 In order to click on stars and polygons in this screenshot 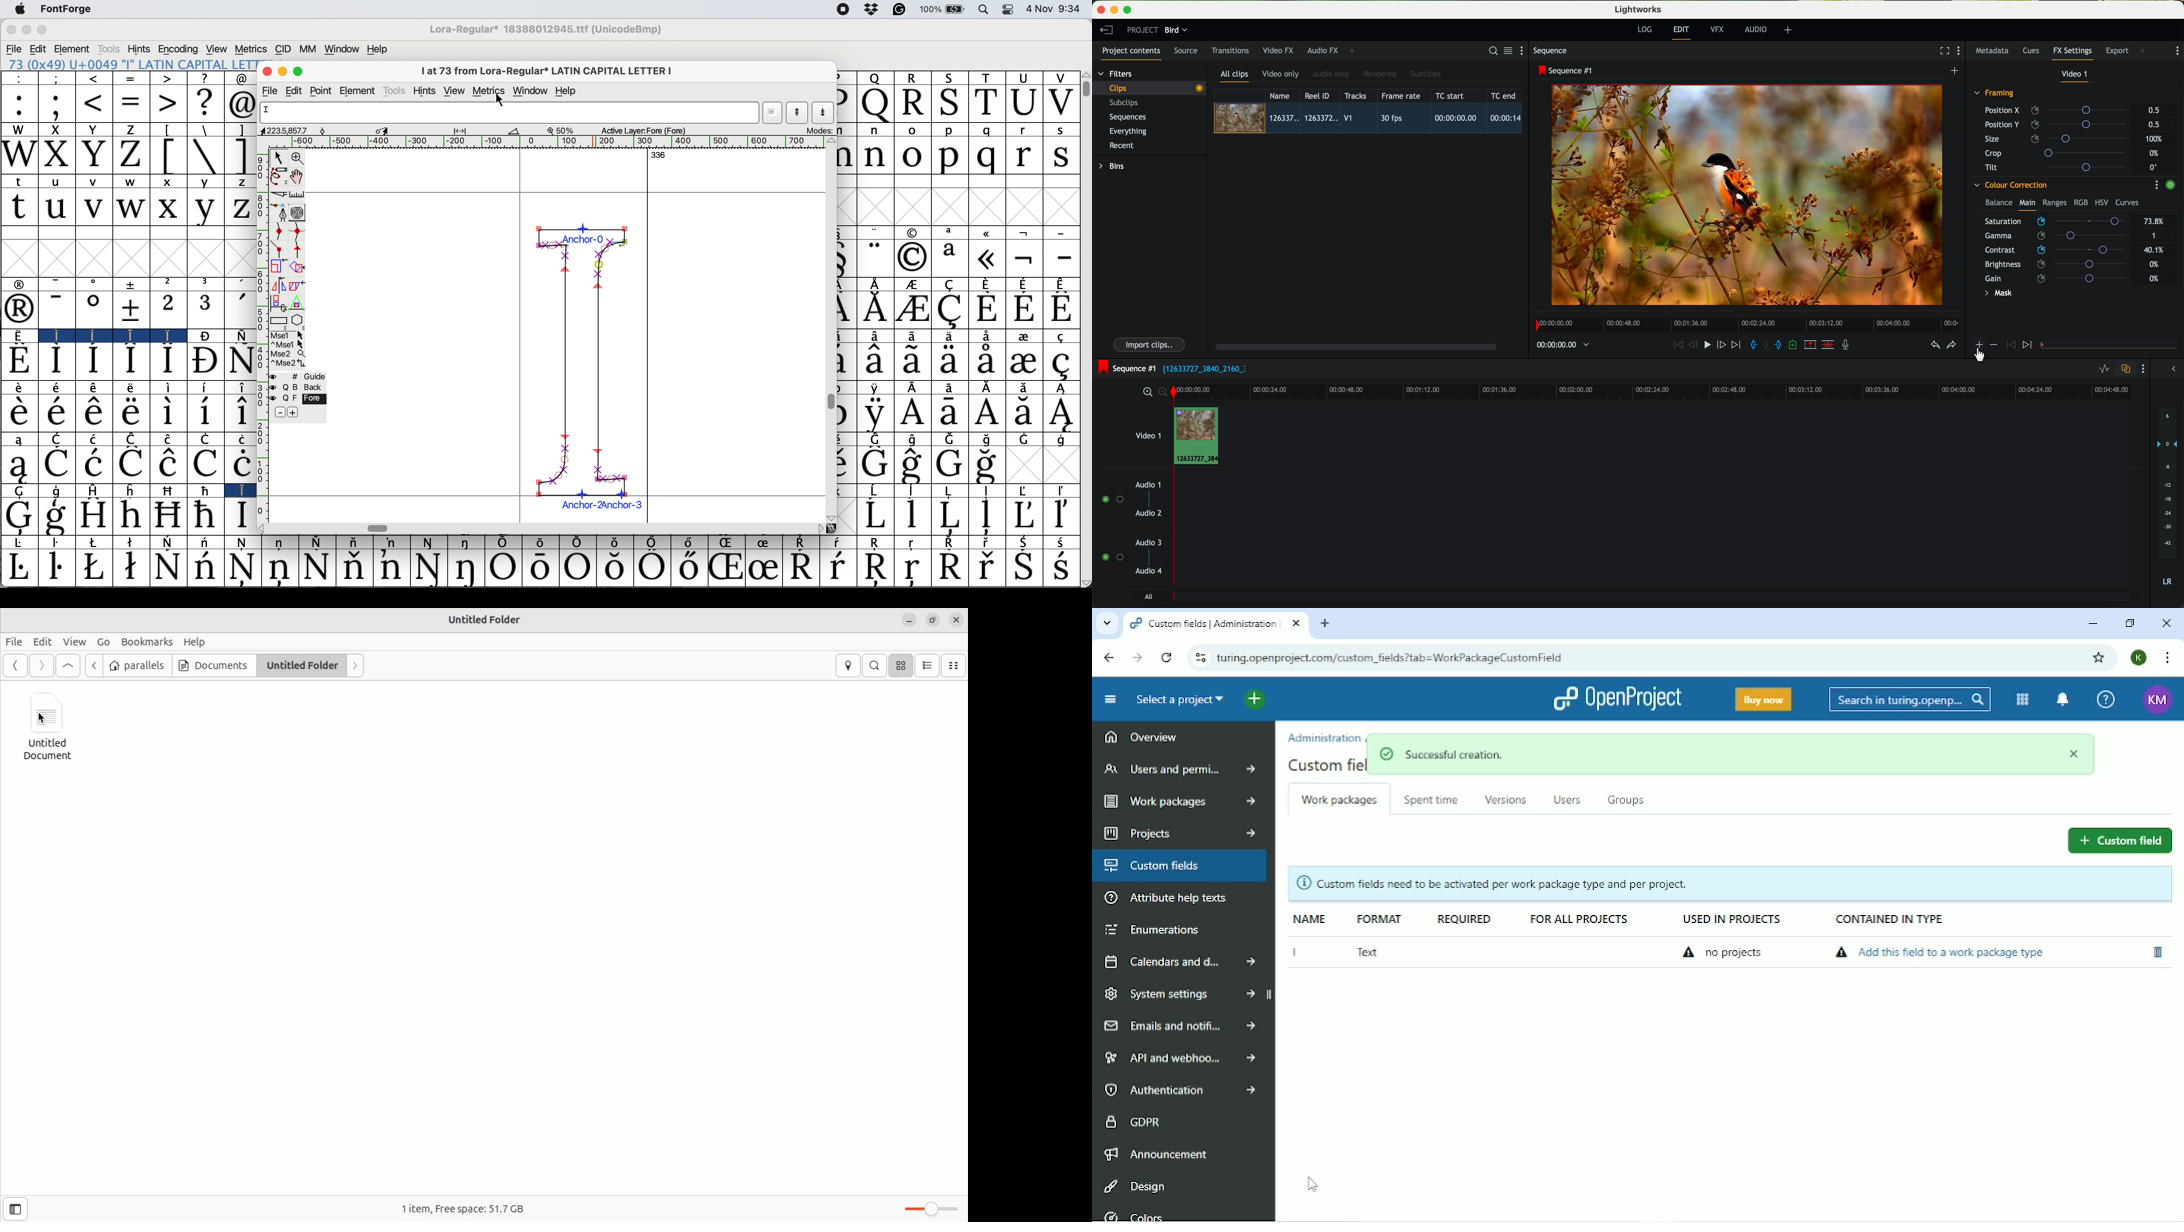, I will do `click(298, 321)`.